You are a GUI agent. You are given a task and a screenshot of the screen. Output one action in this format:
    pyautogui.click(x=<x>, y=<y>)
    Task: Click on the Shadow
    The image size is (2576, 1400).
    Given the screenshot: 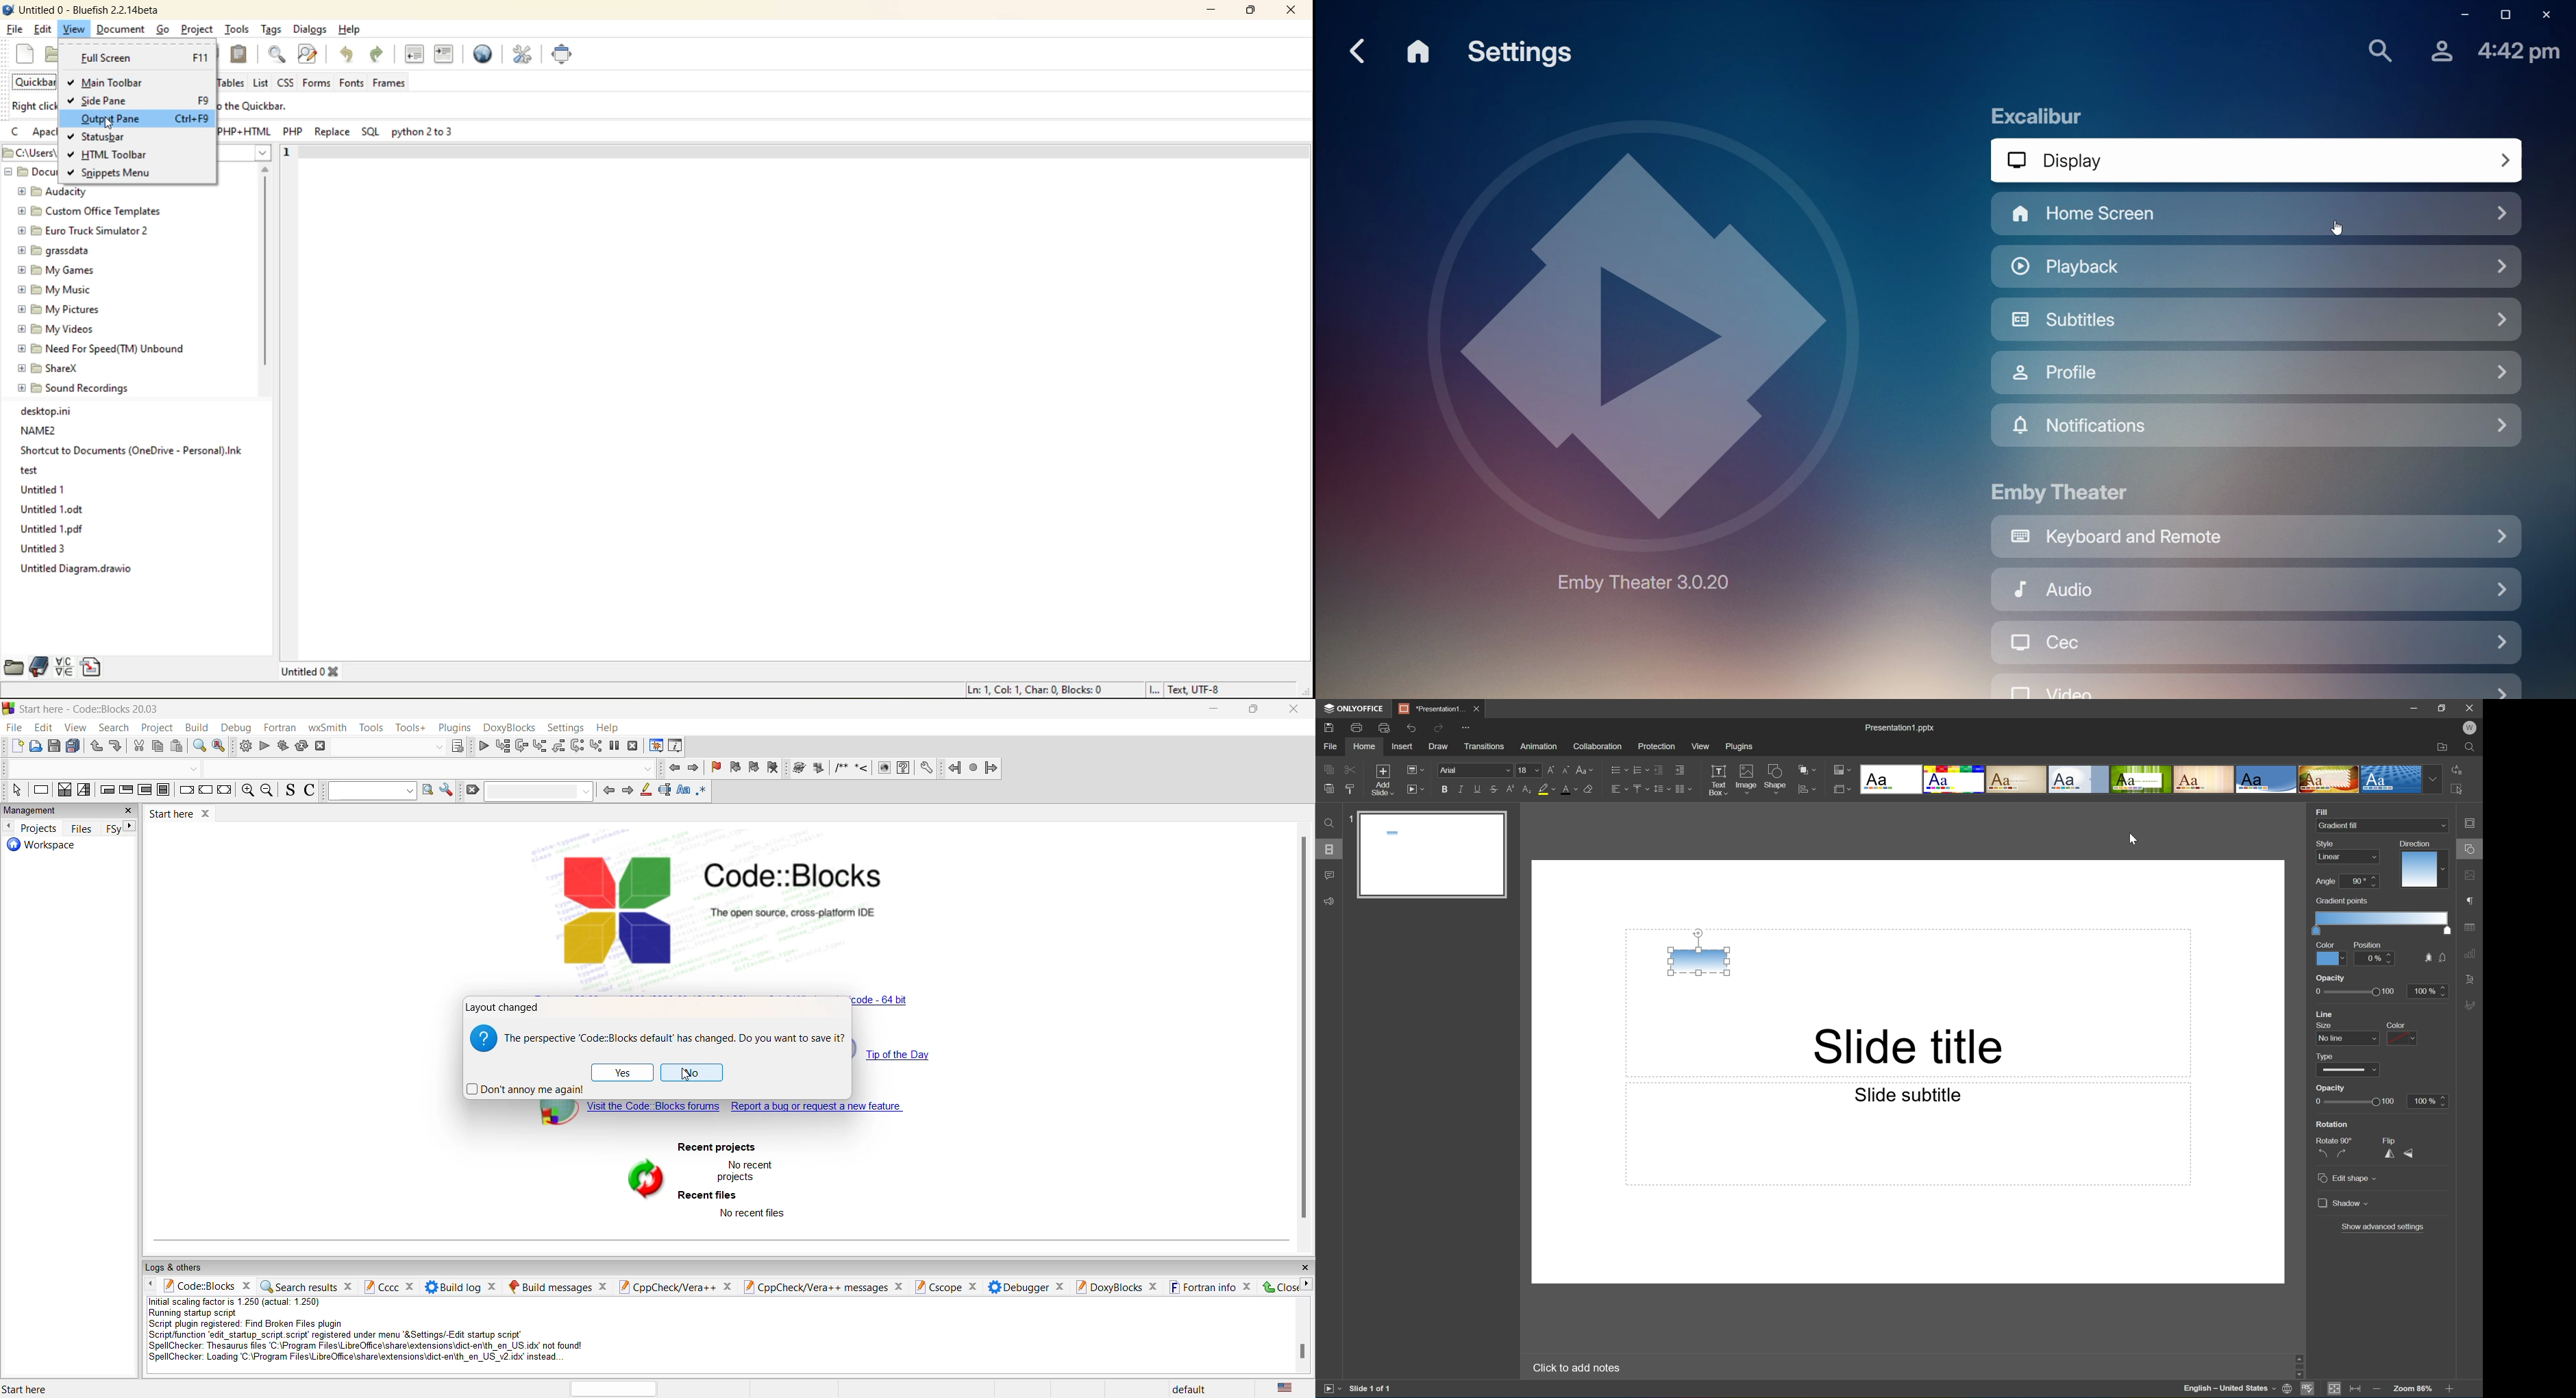 What is the action you would take?
    pyautogui.click(x=2344, y=1202)
    